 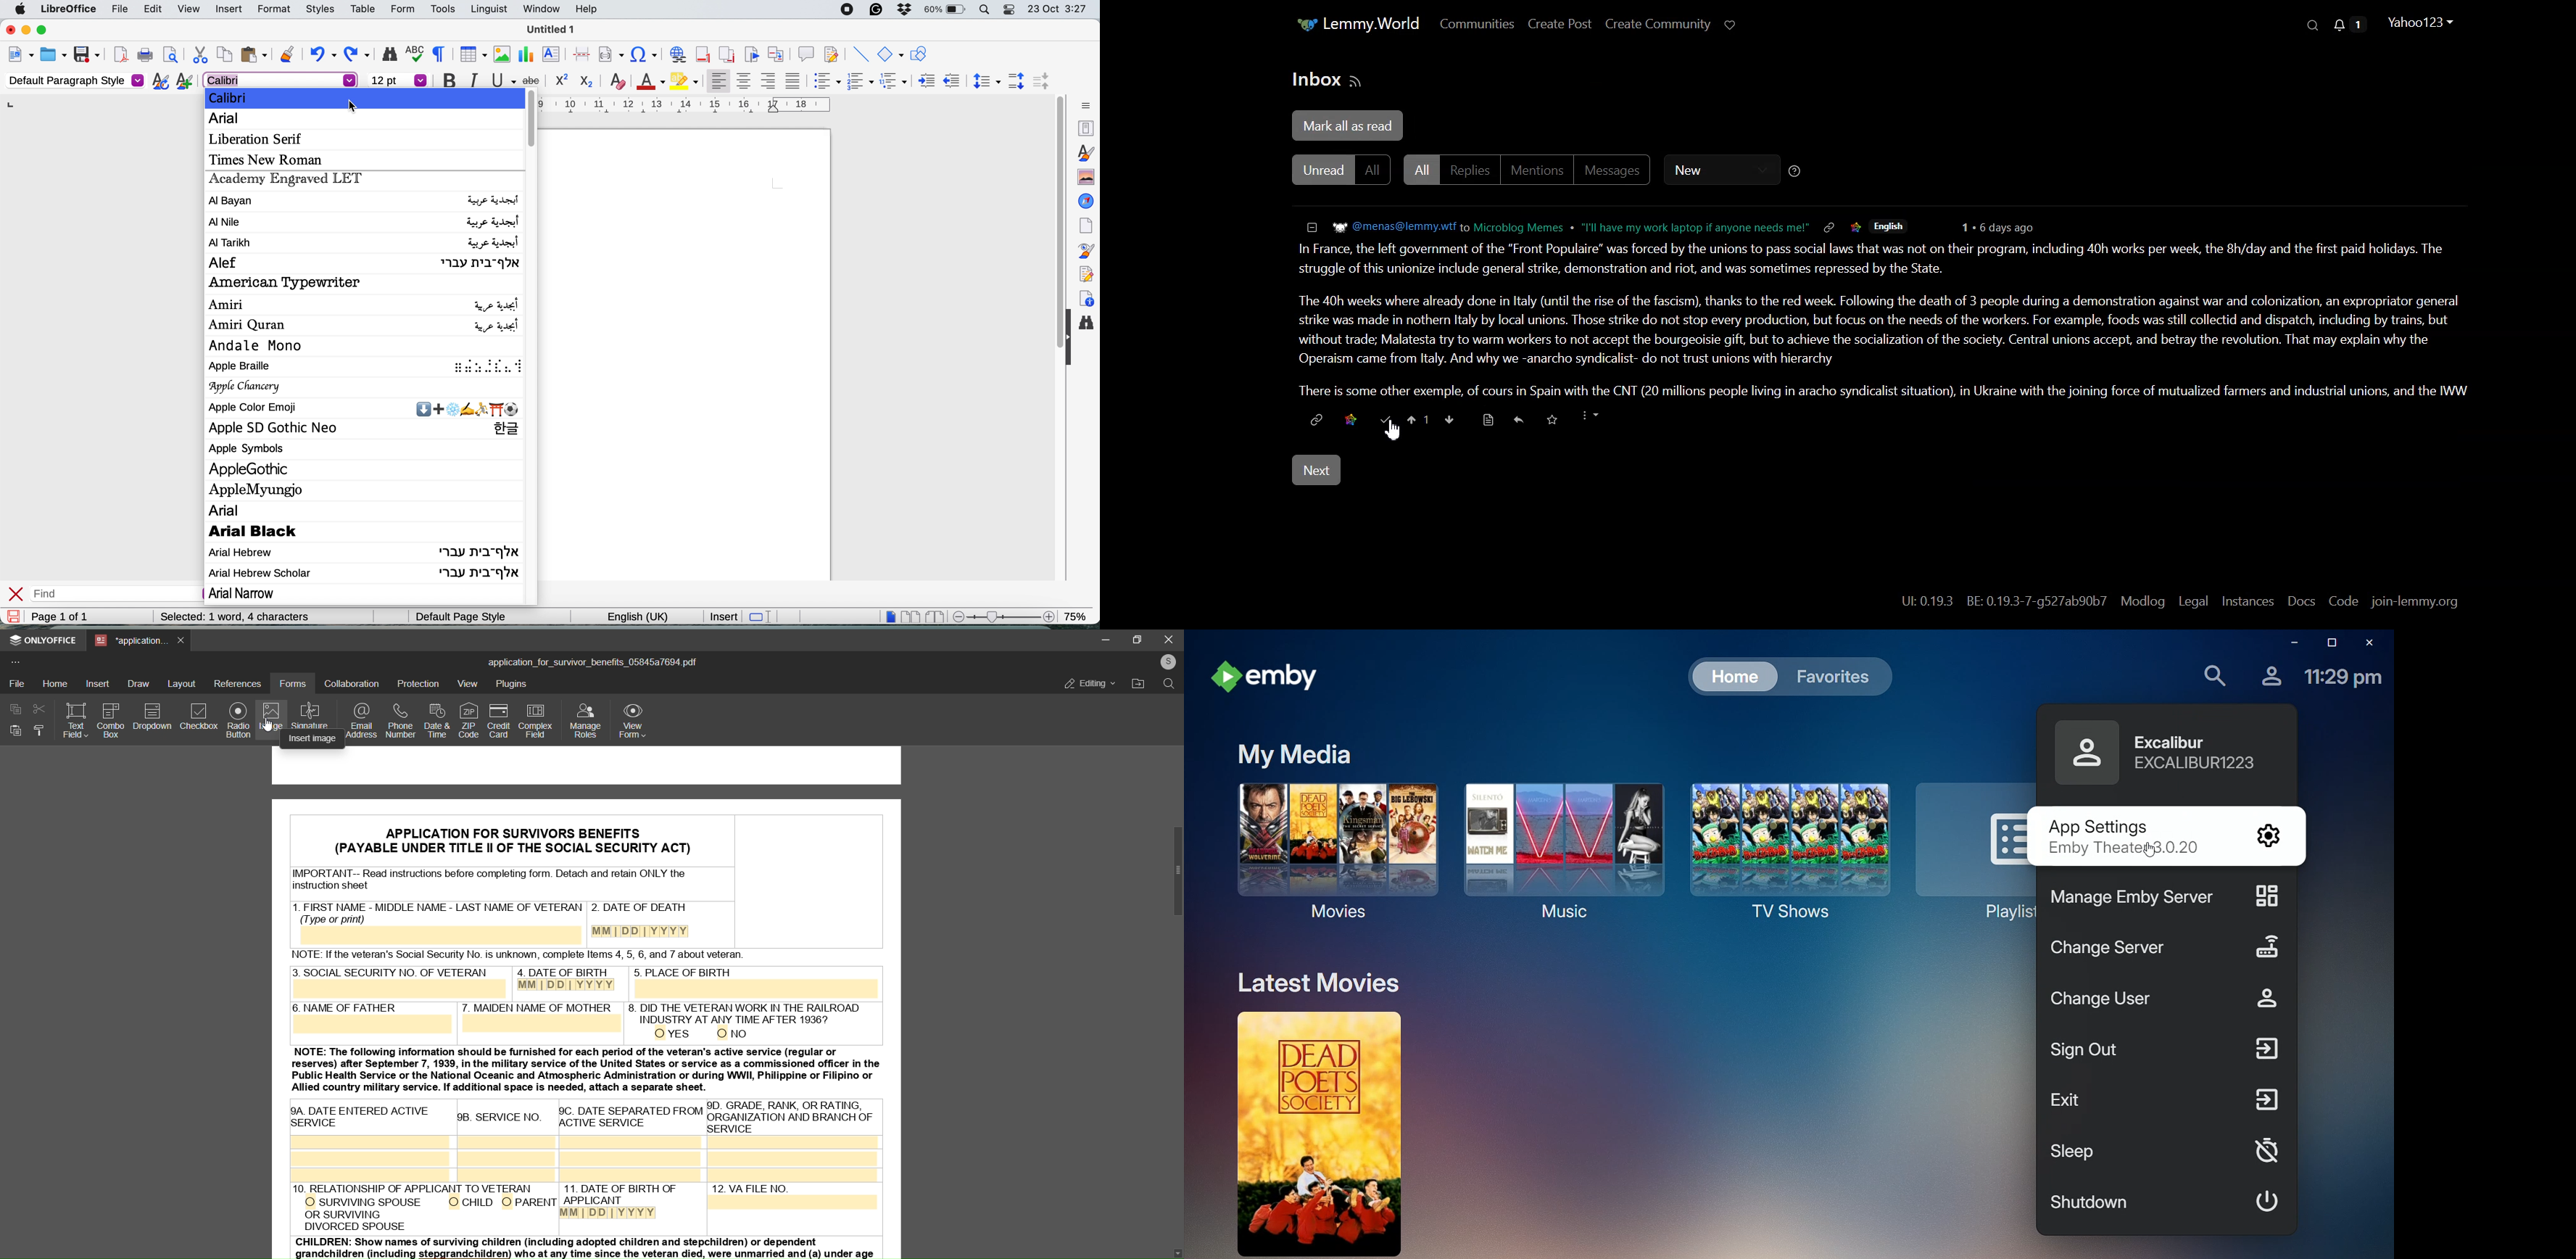 I want to click on export as pdf, so click(x=118, y=55).